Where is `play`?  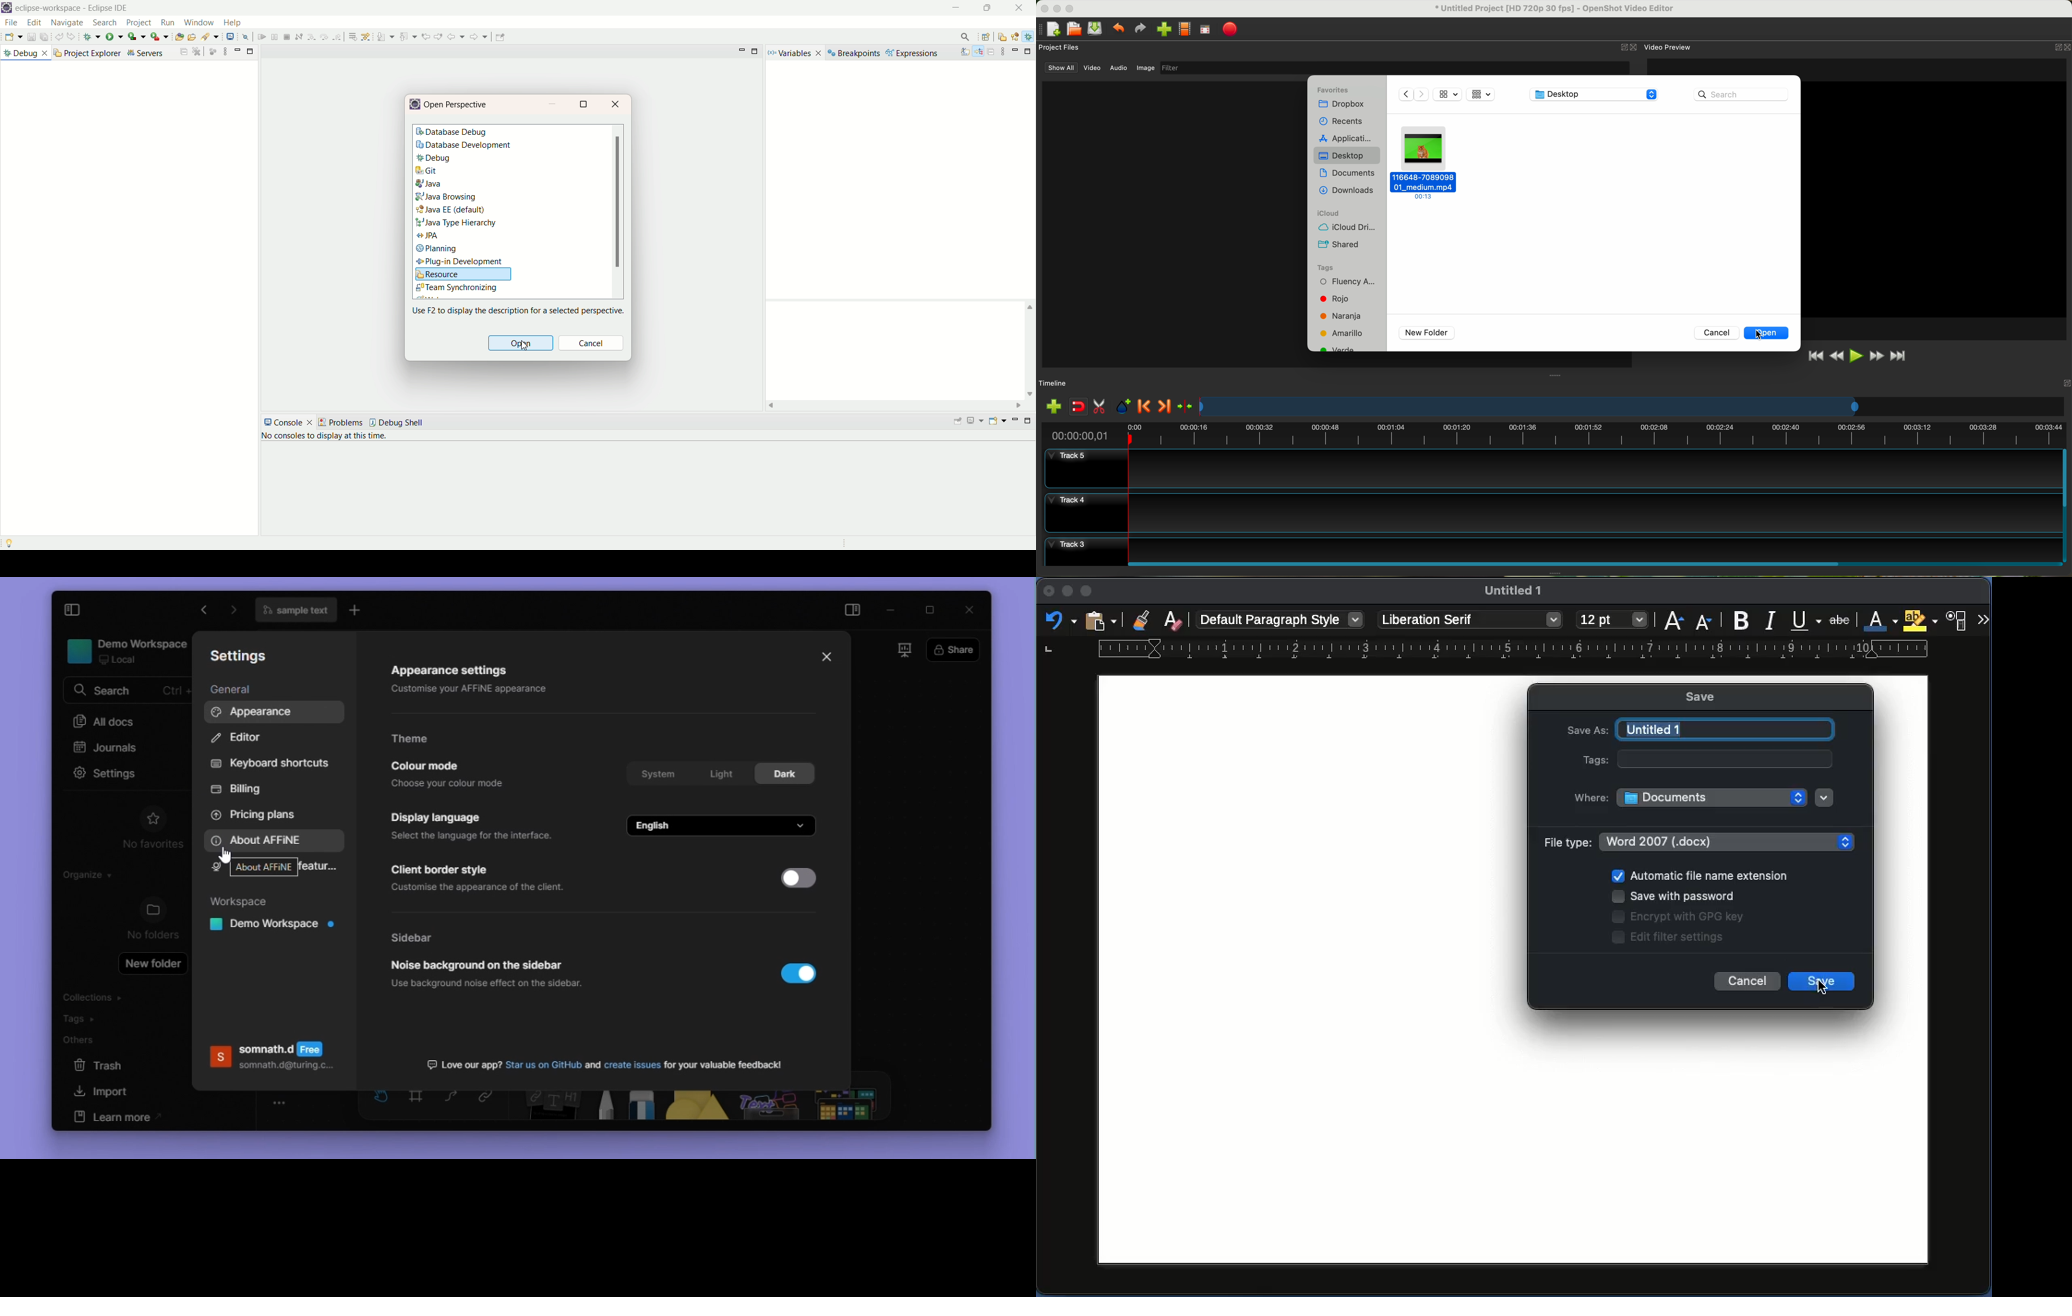
play is located at coordinates (1856, 356).